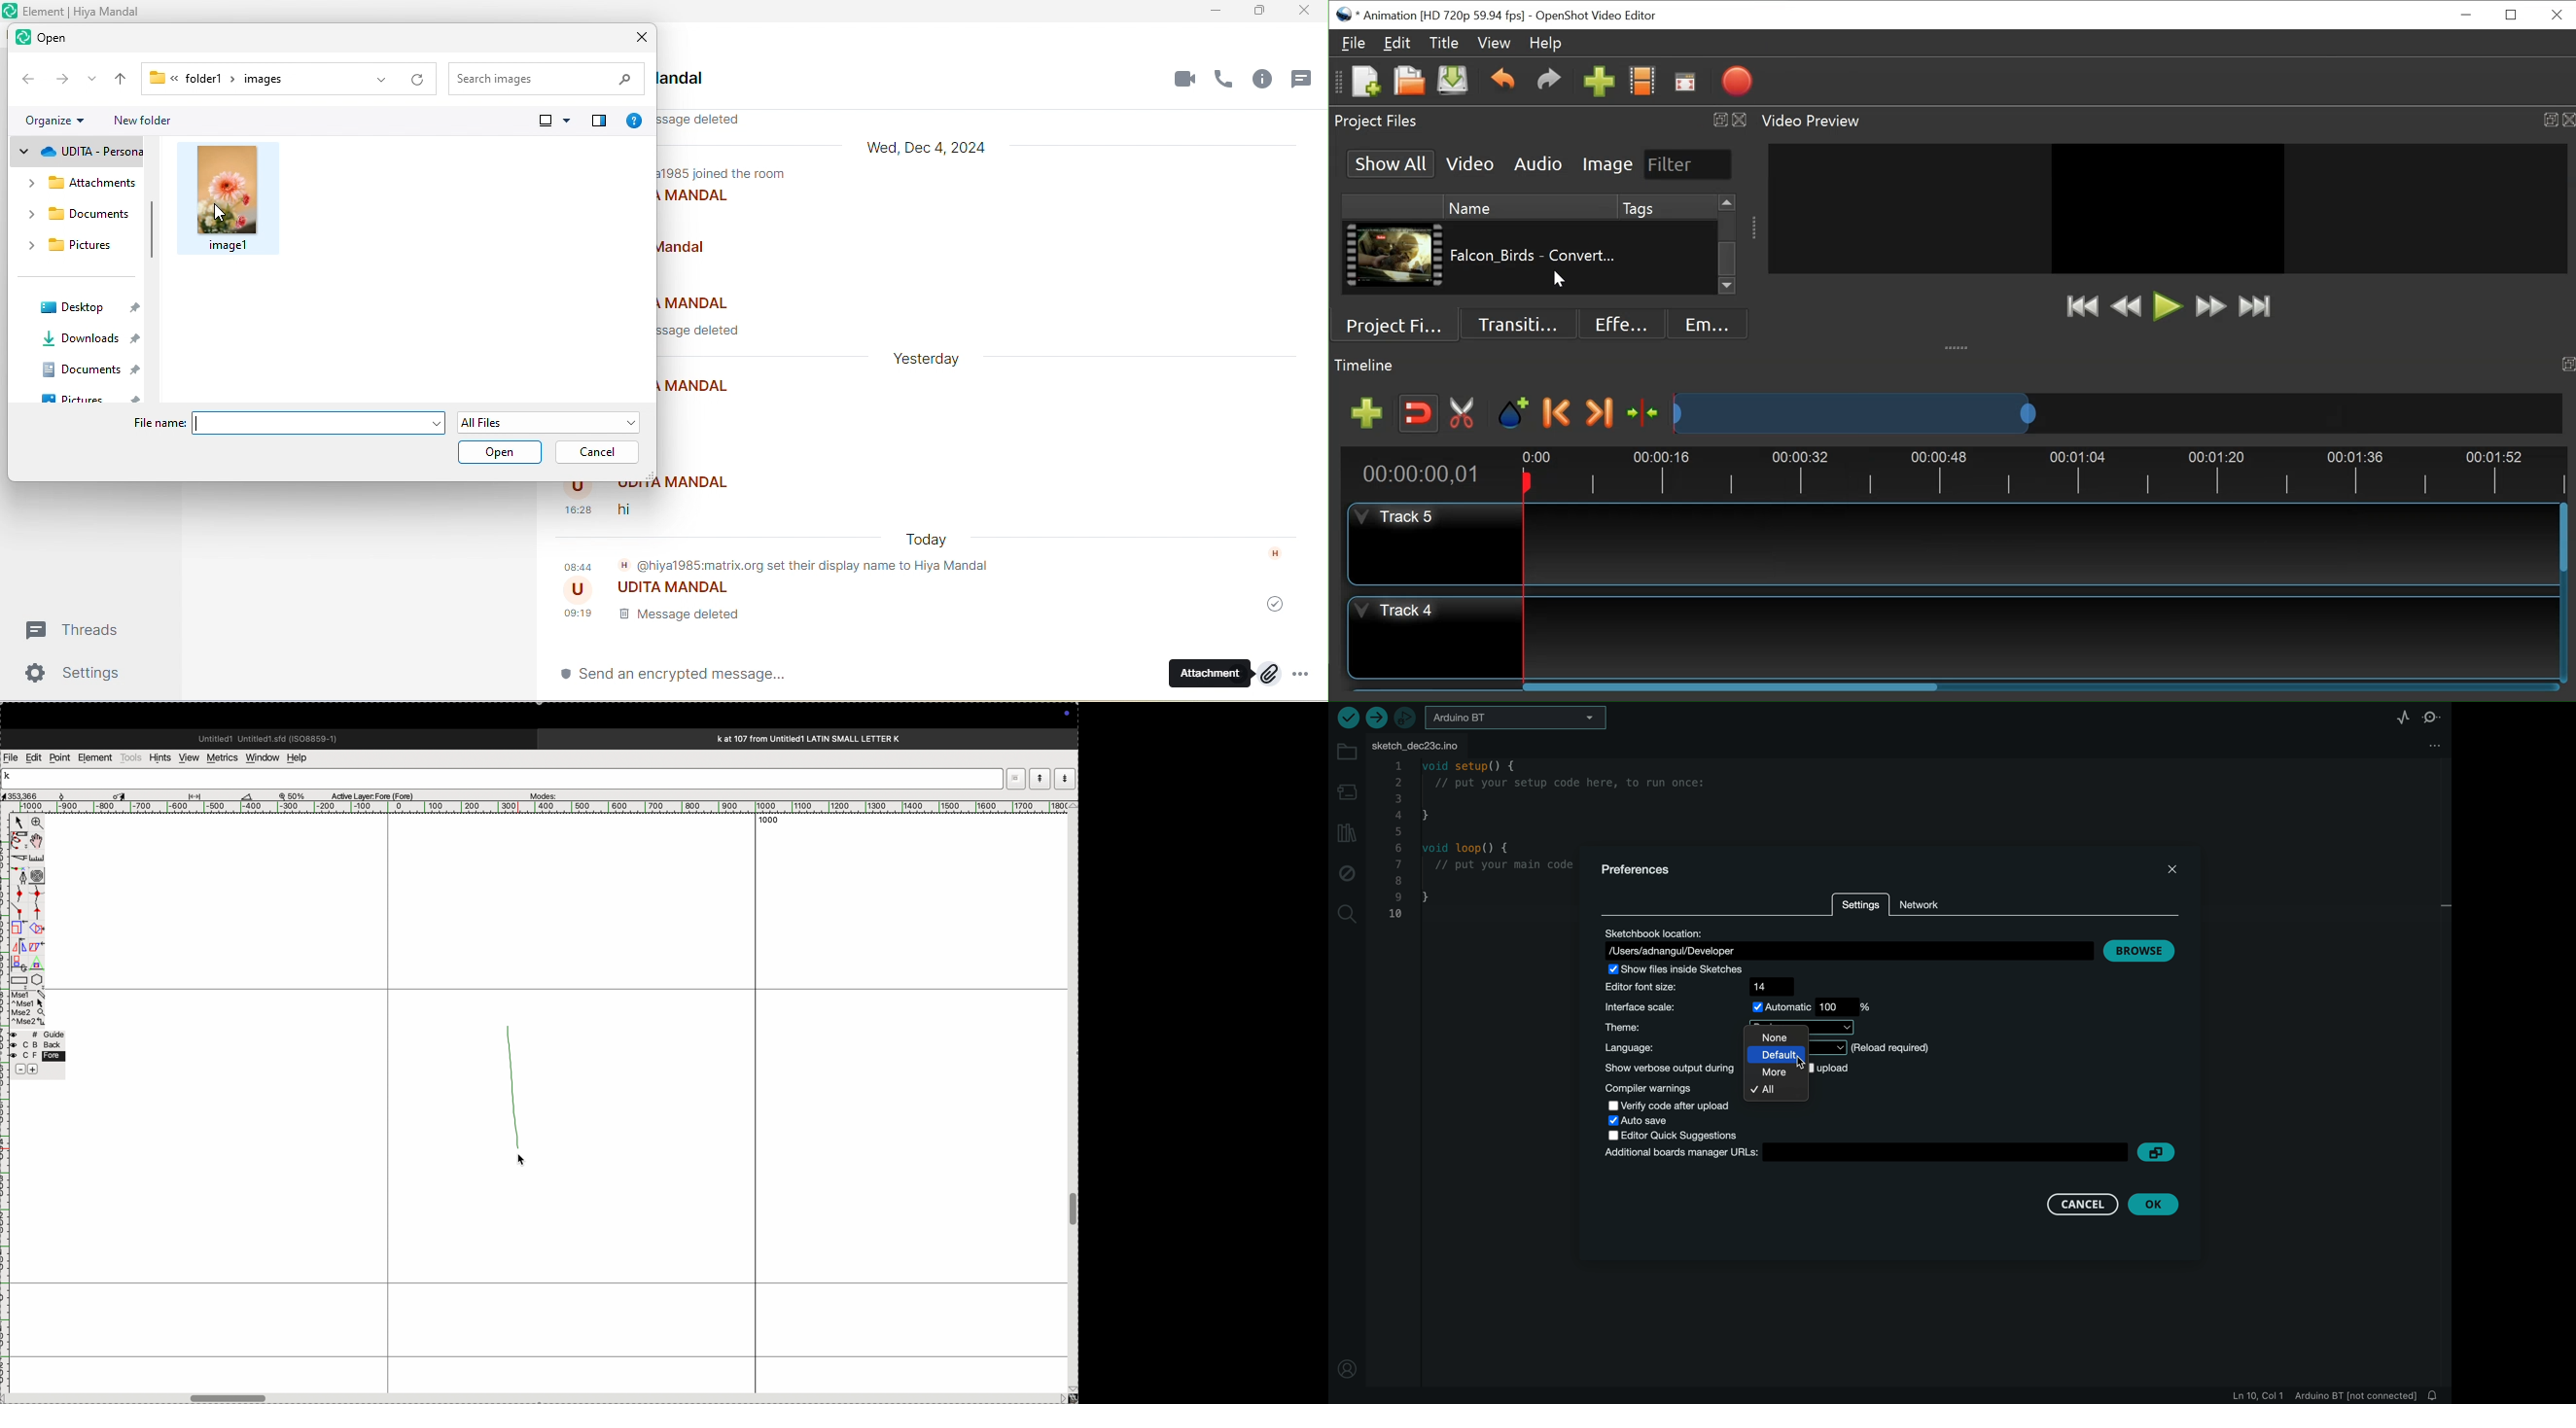  What do you see at coordinates (1608, 164) in the screenshot?
I see `Image` at bounding box center [1608, 164].